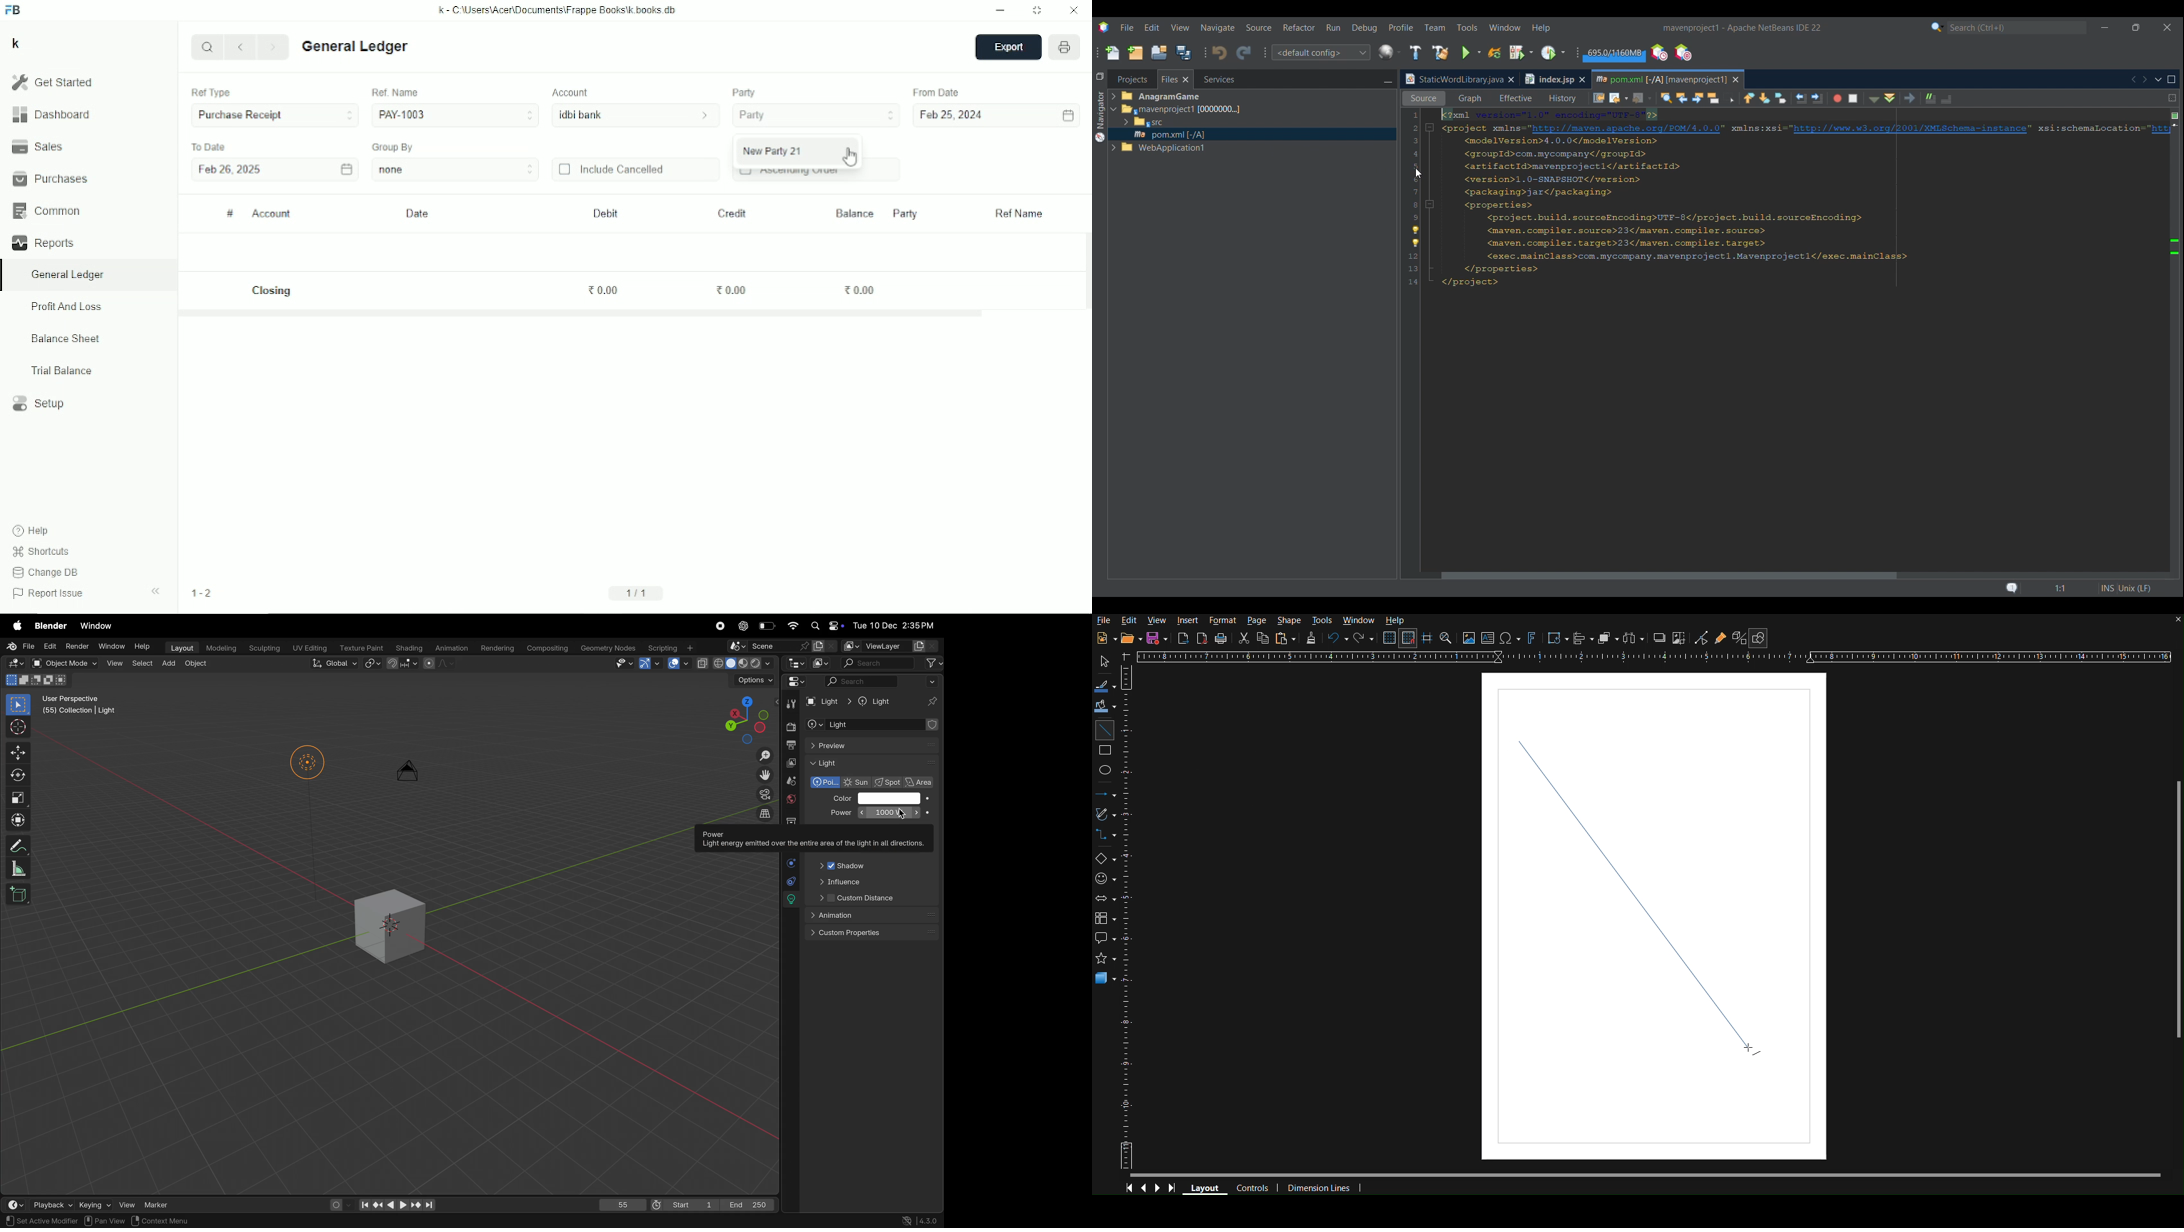 This screenshot has height=1232, width=2184. I want to click on transform, so click(19, 822).